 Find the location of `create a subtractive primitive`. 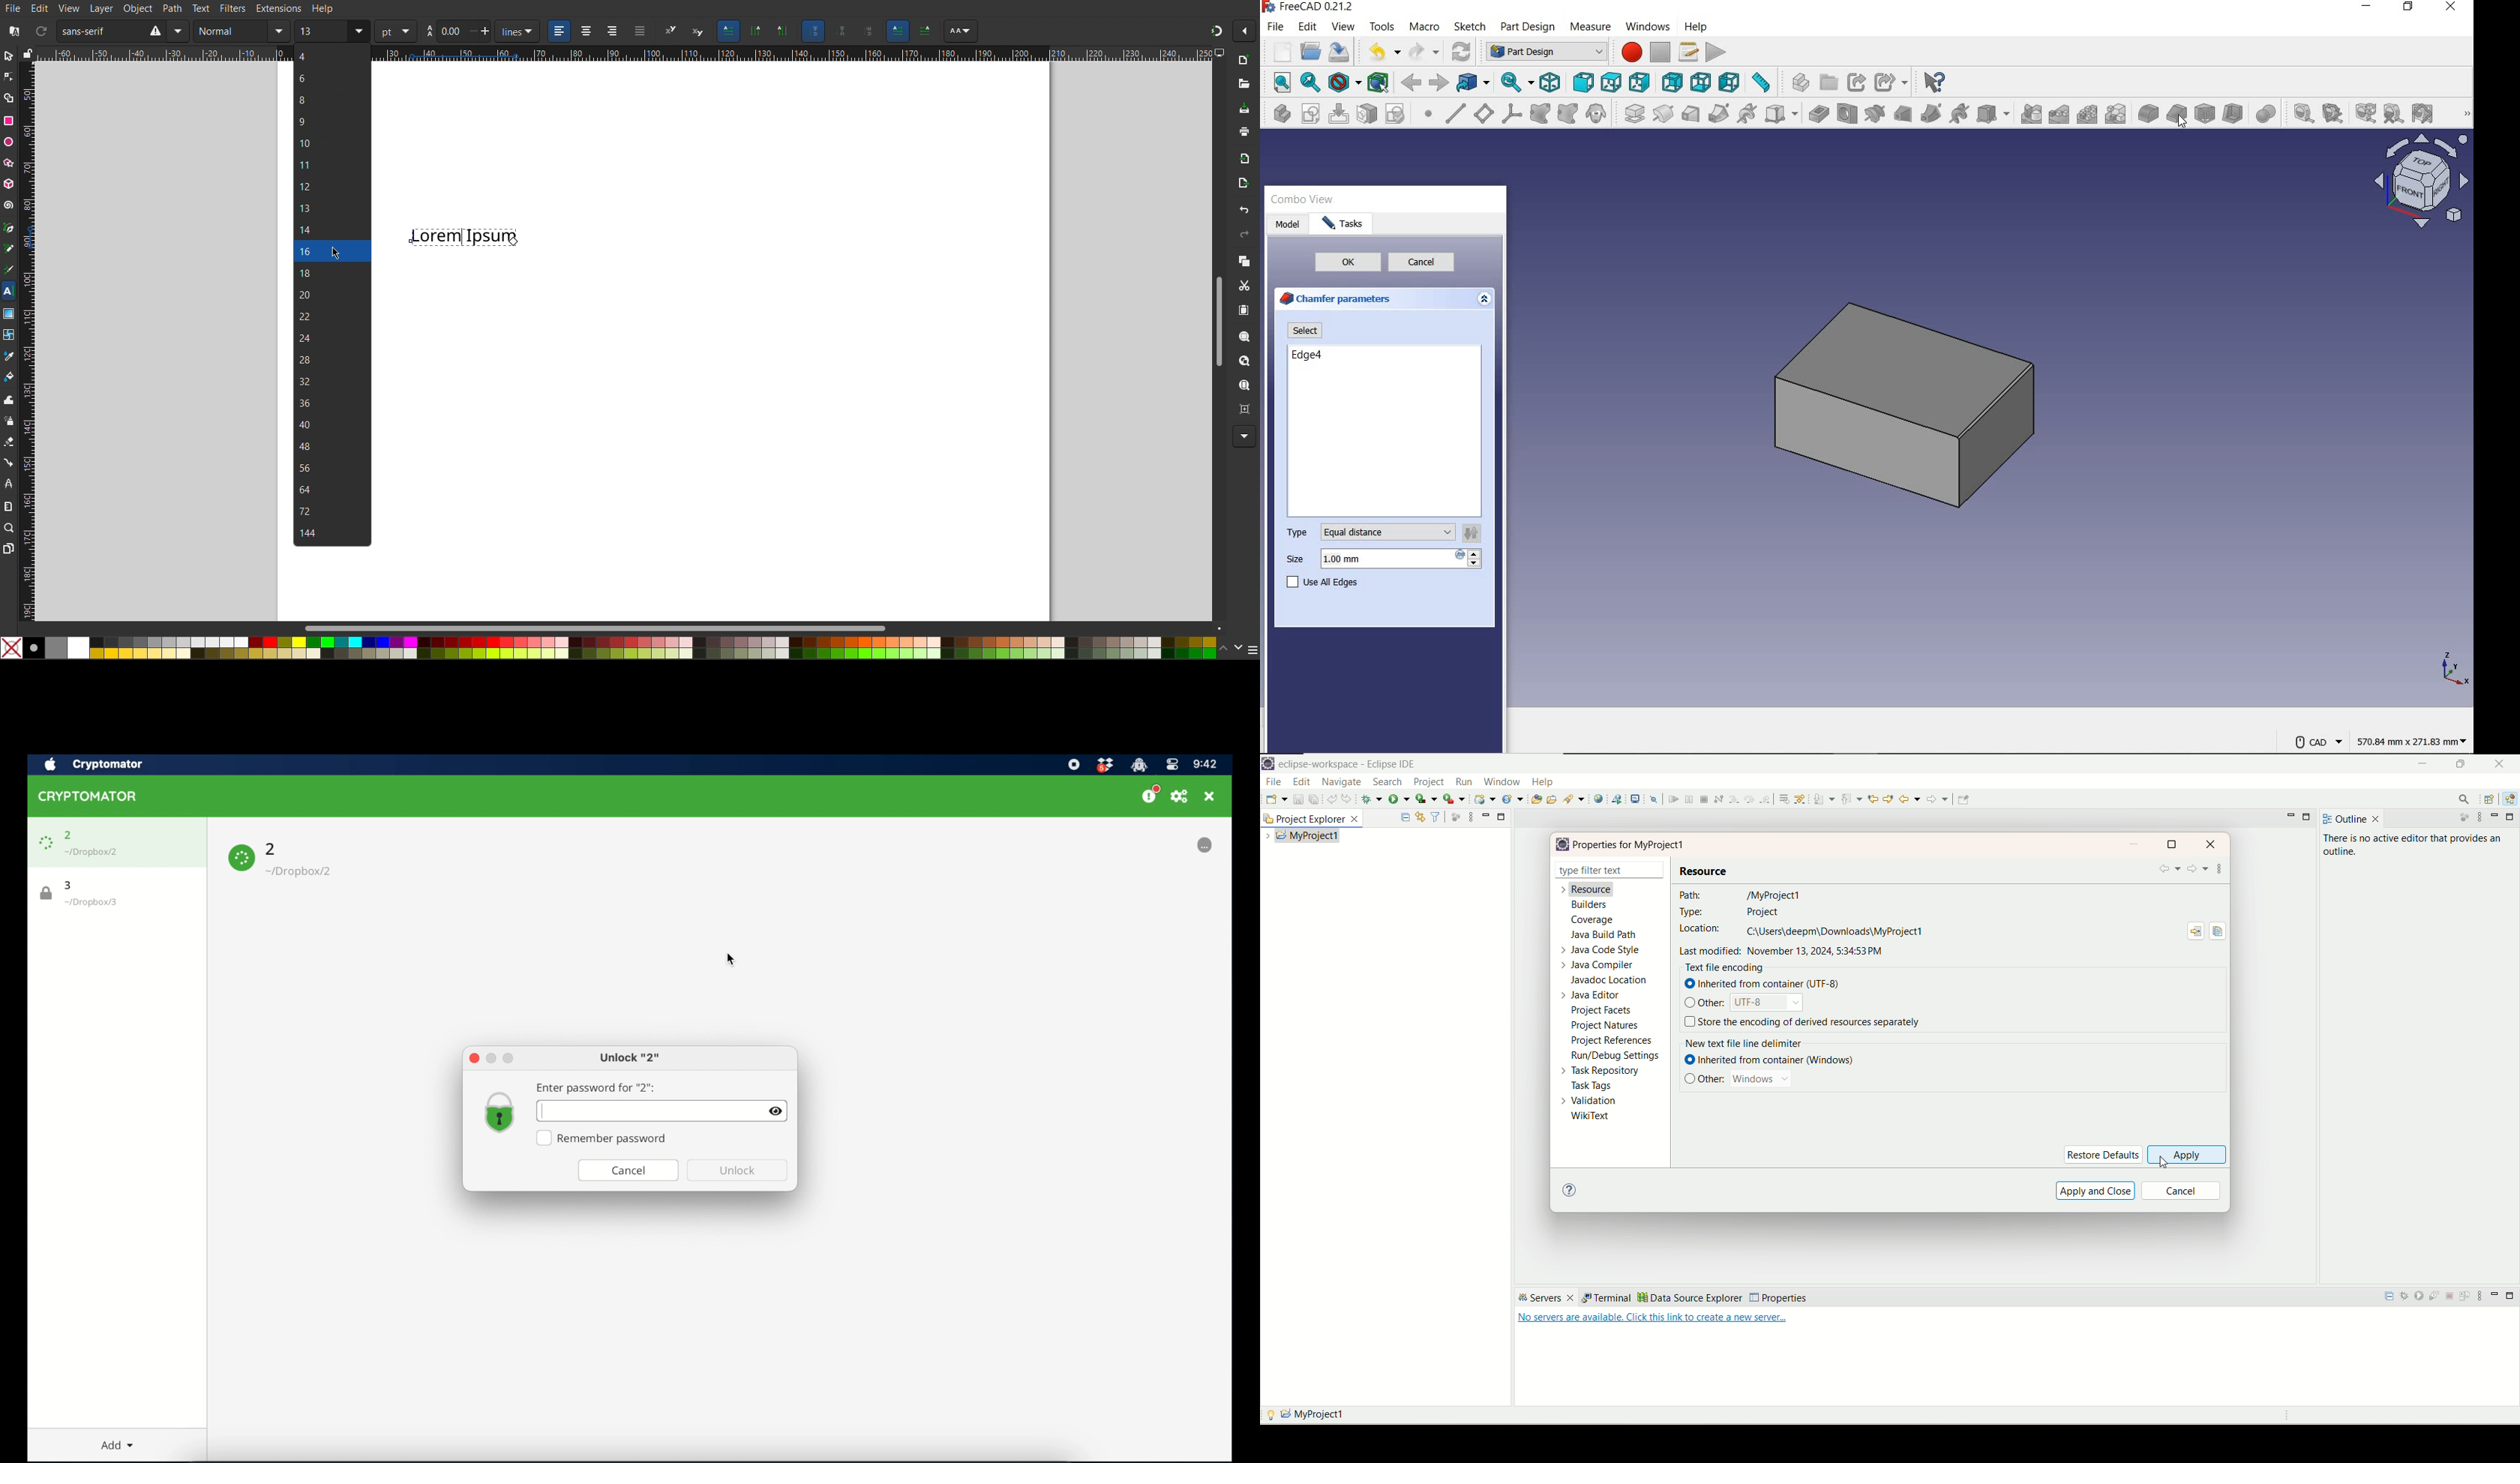

create a subtractive primitive is located at coordinates (1995, 114).